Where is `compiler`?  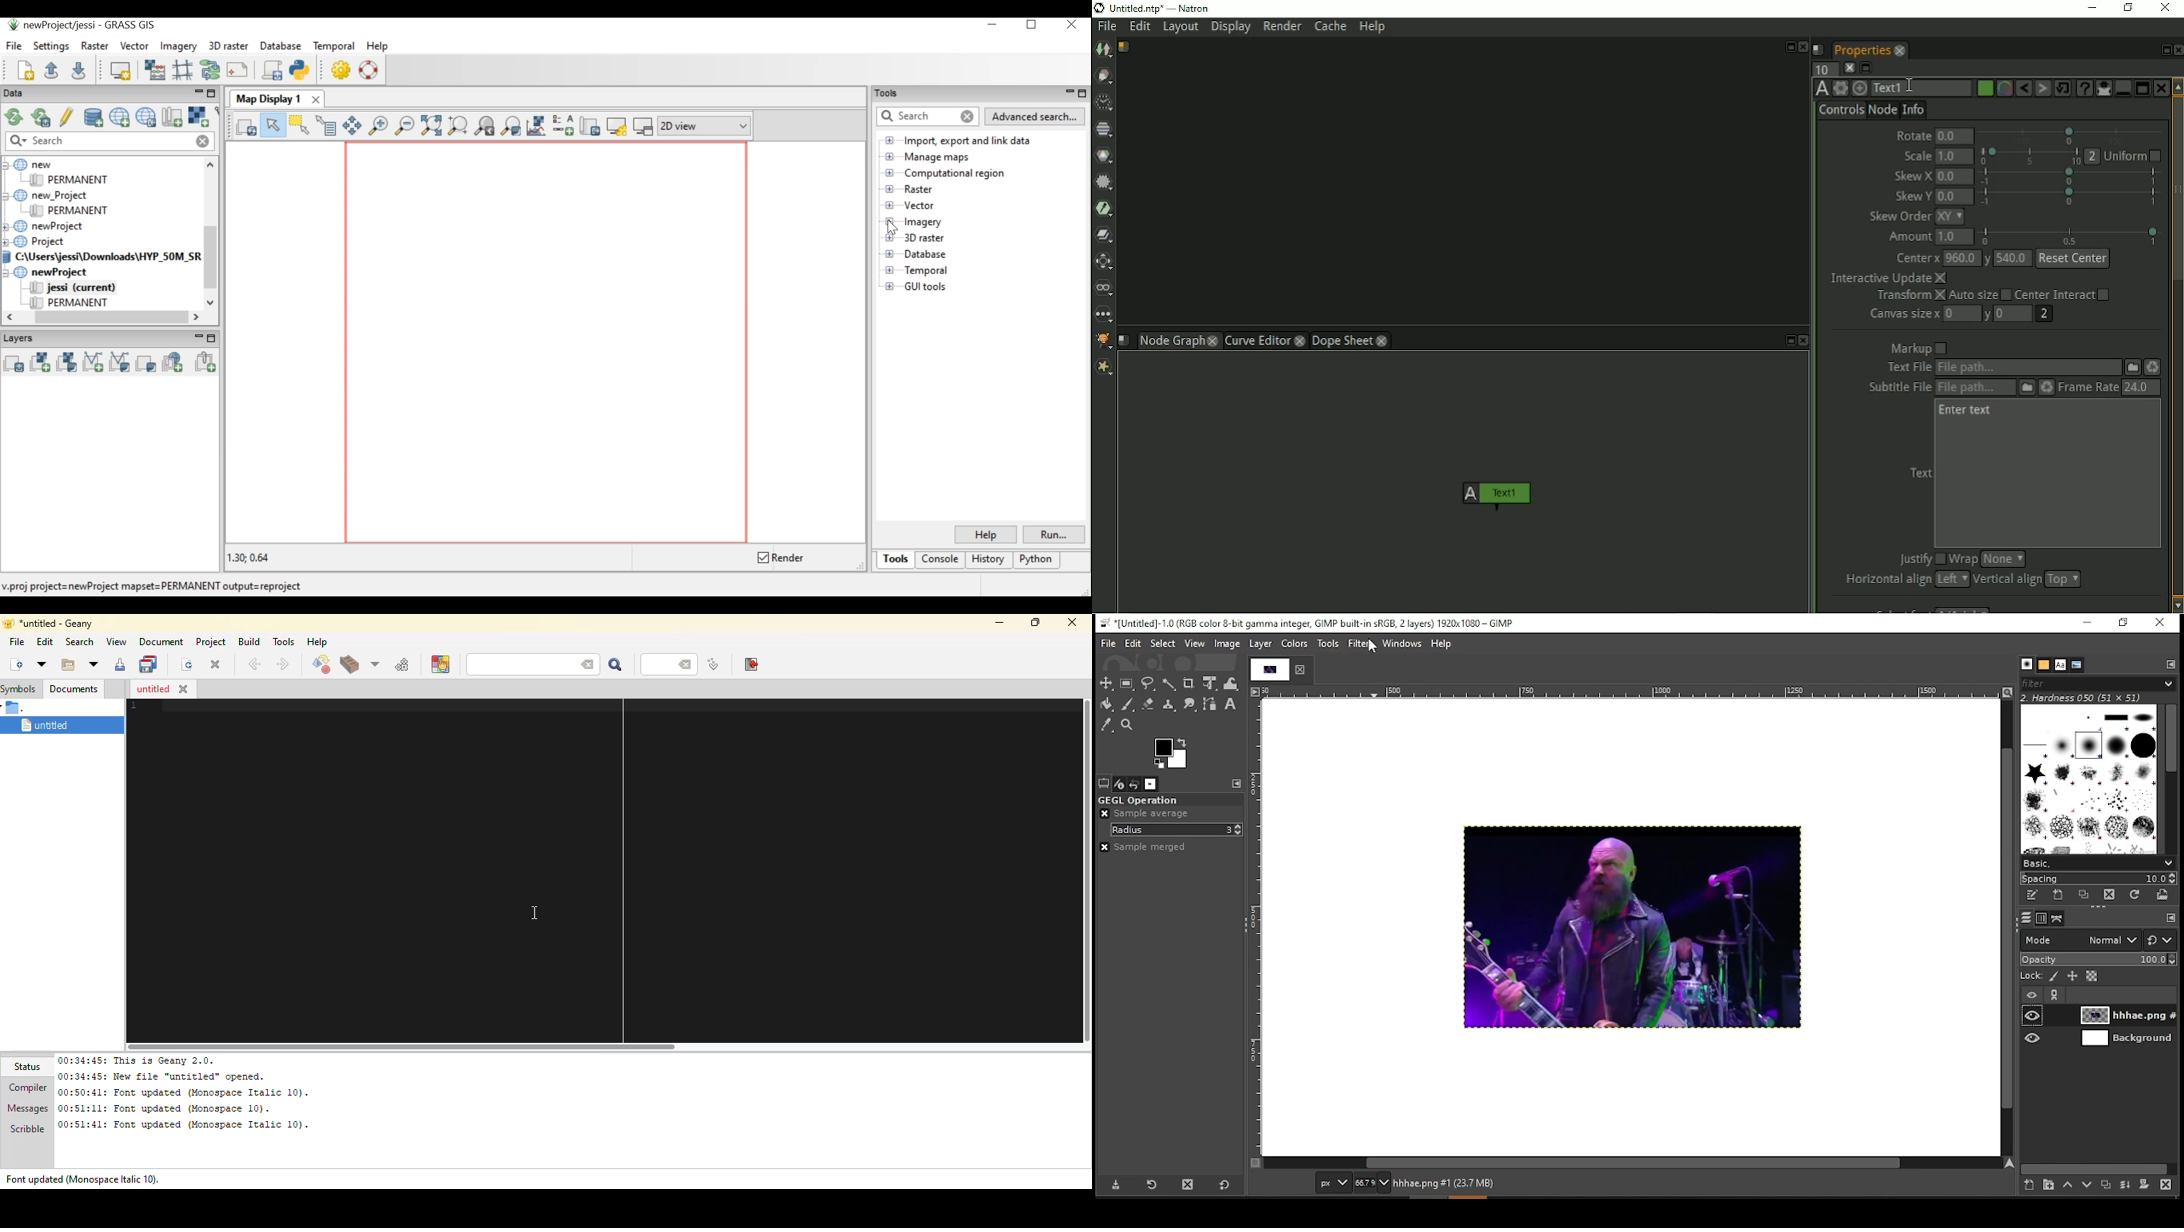 compiler is located at coordinates (27, 1088).